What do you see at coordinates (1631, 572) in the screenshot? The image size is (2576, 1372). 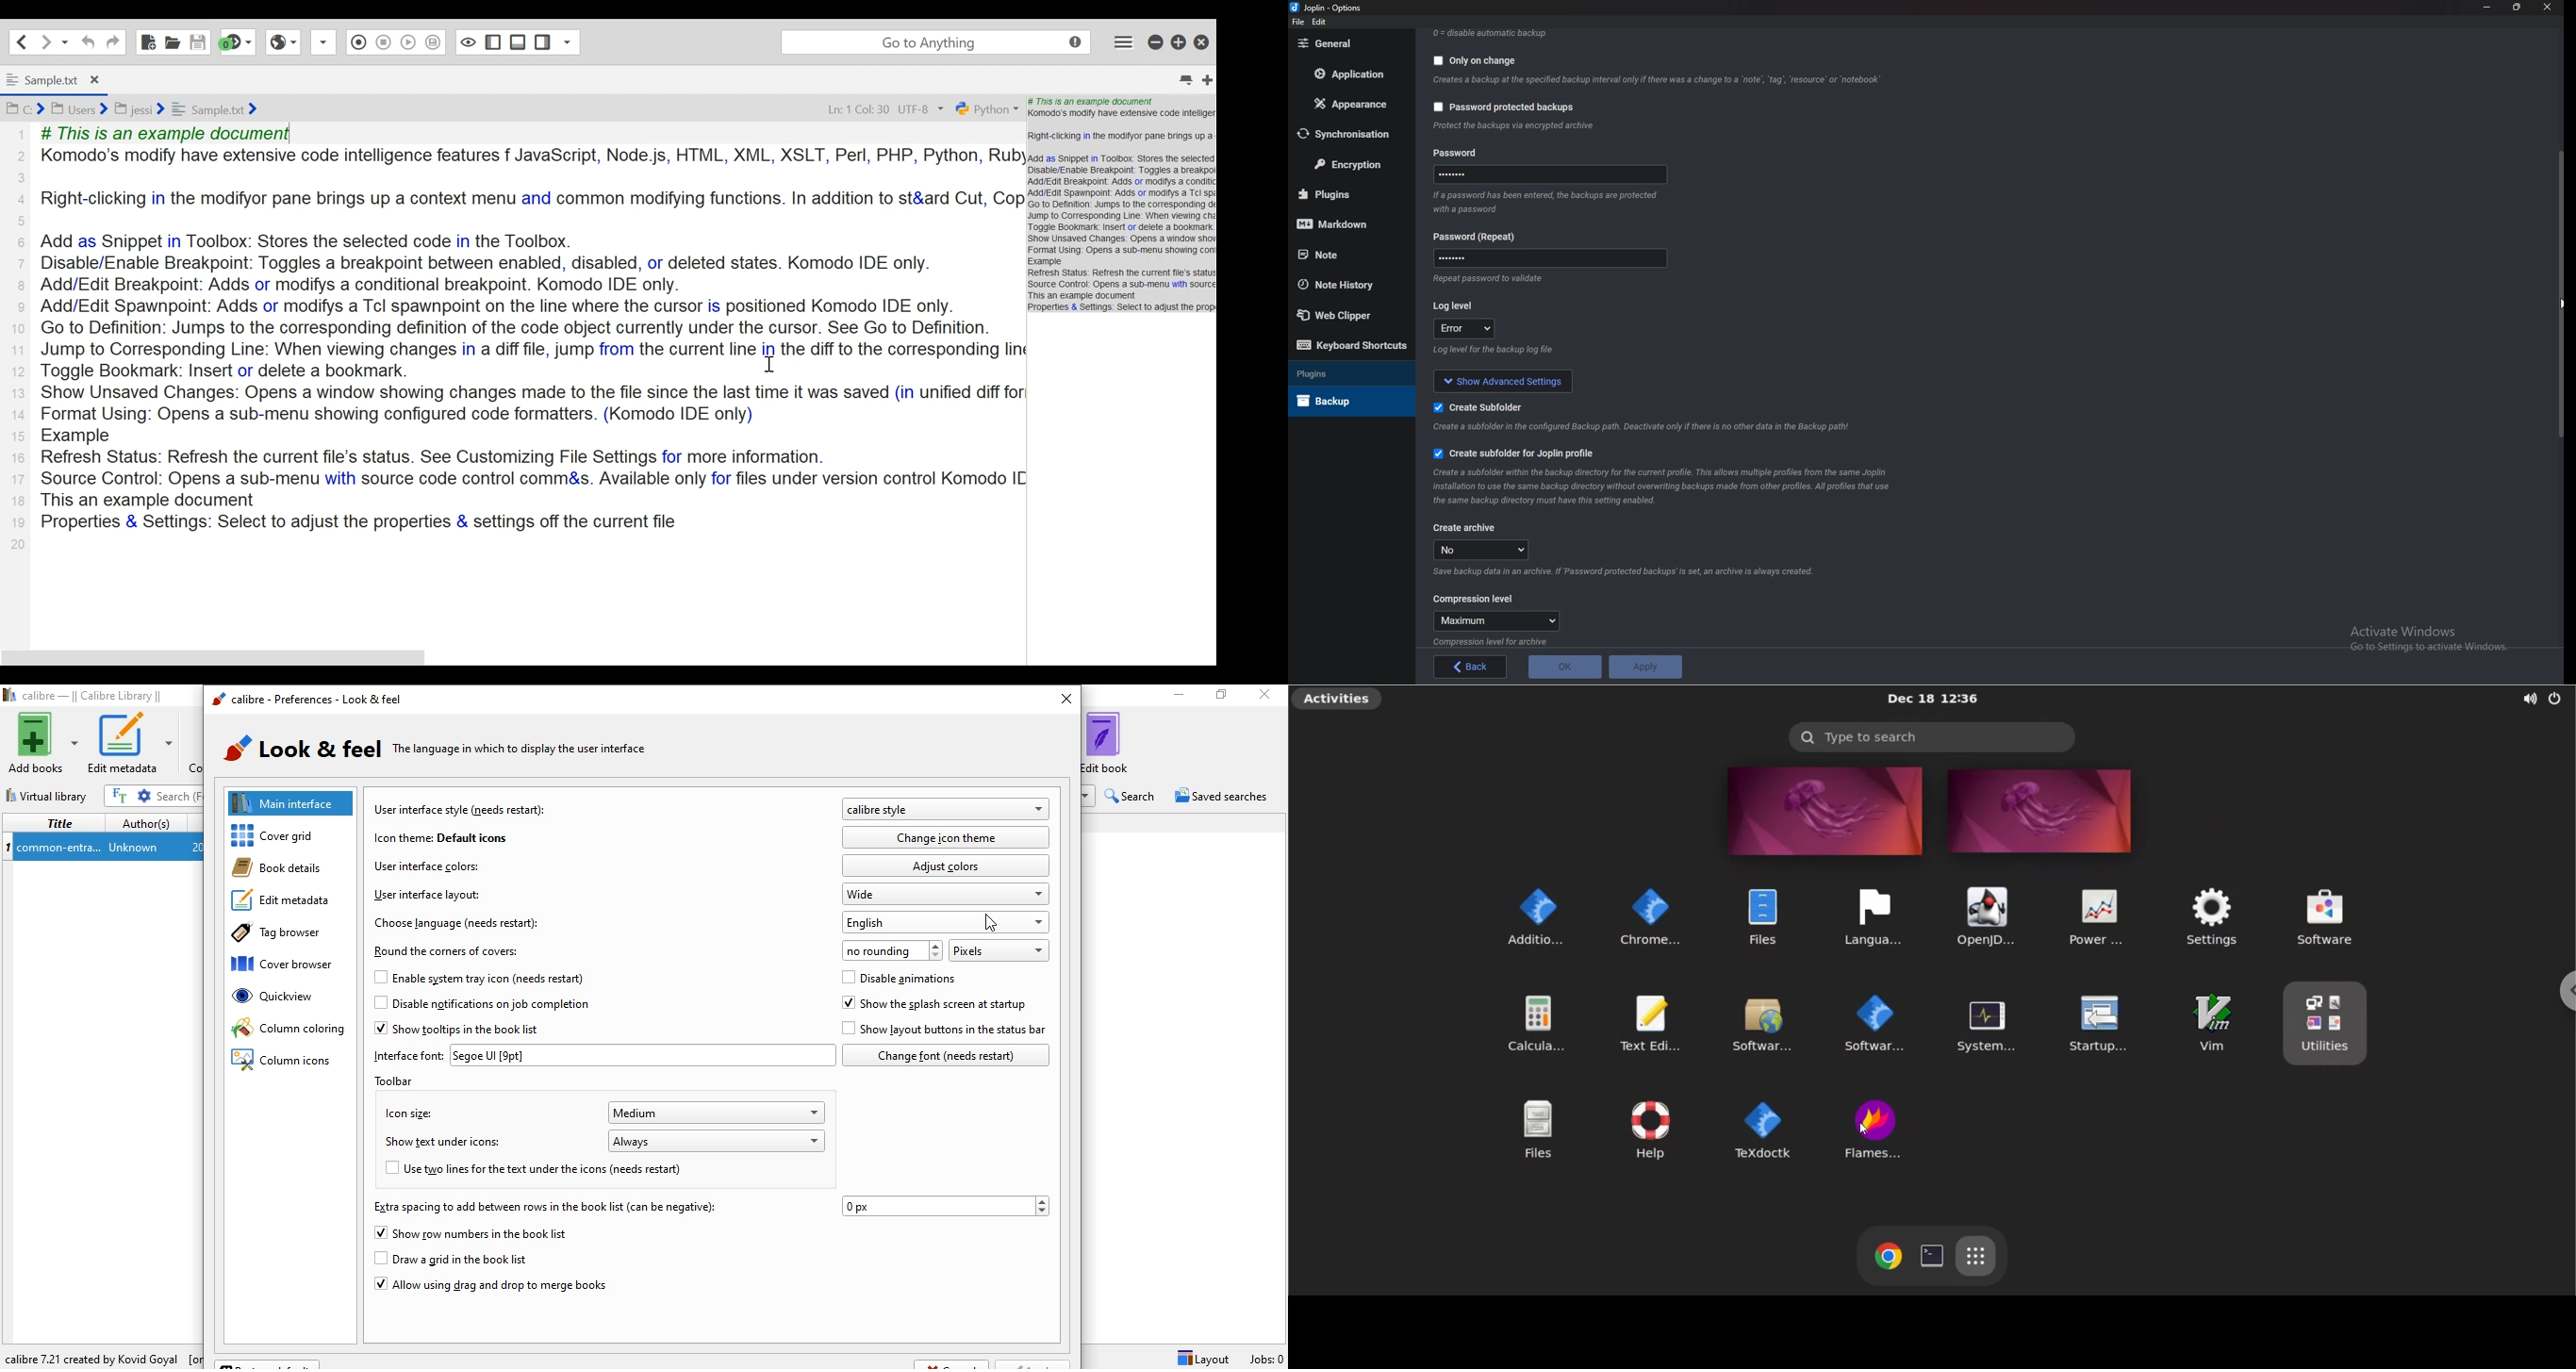 I see `Info` at bounding box center [1631, 572].